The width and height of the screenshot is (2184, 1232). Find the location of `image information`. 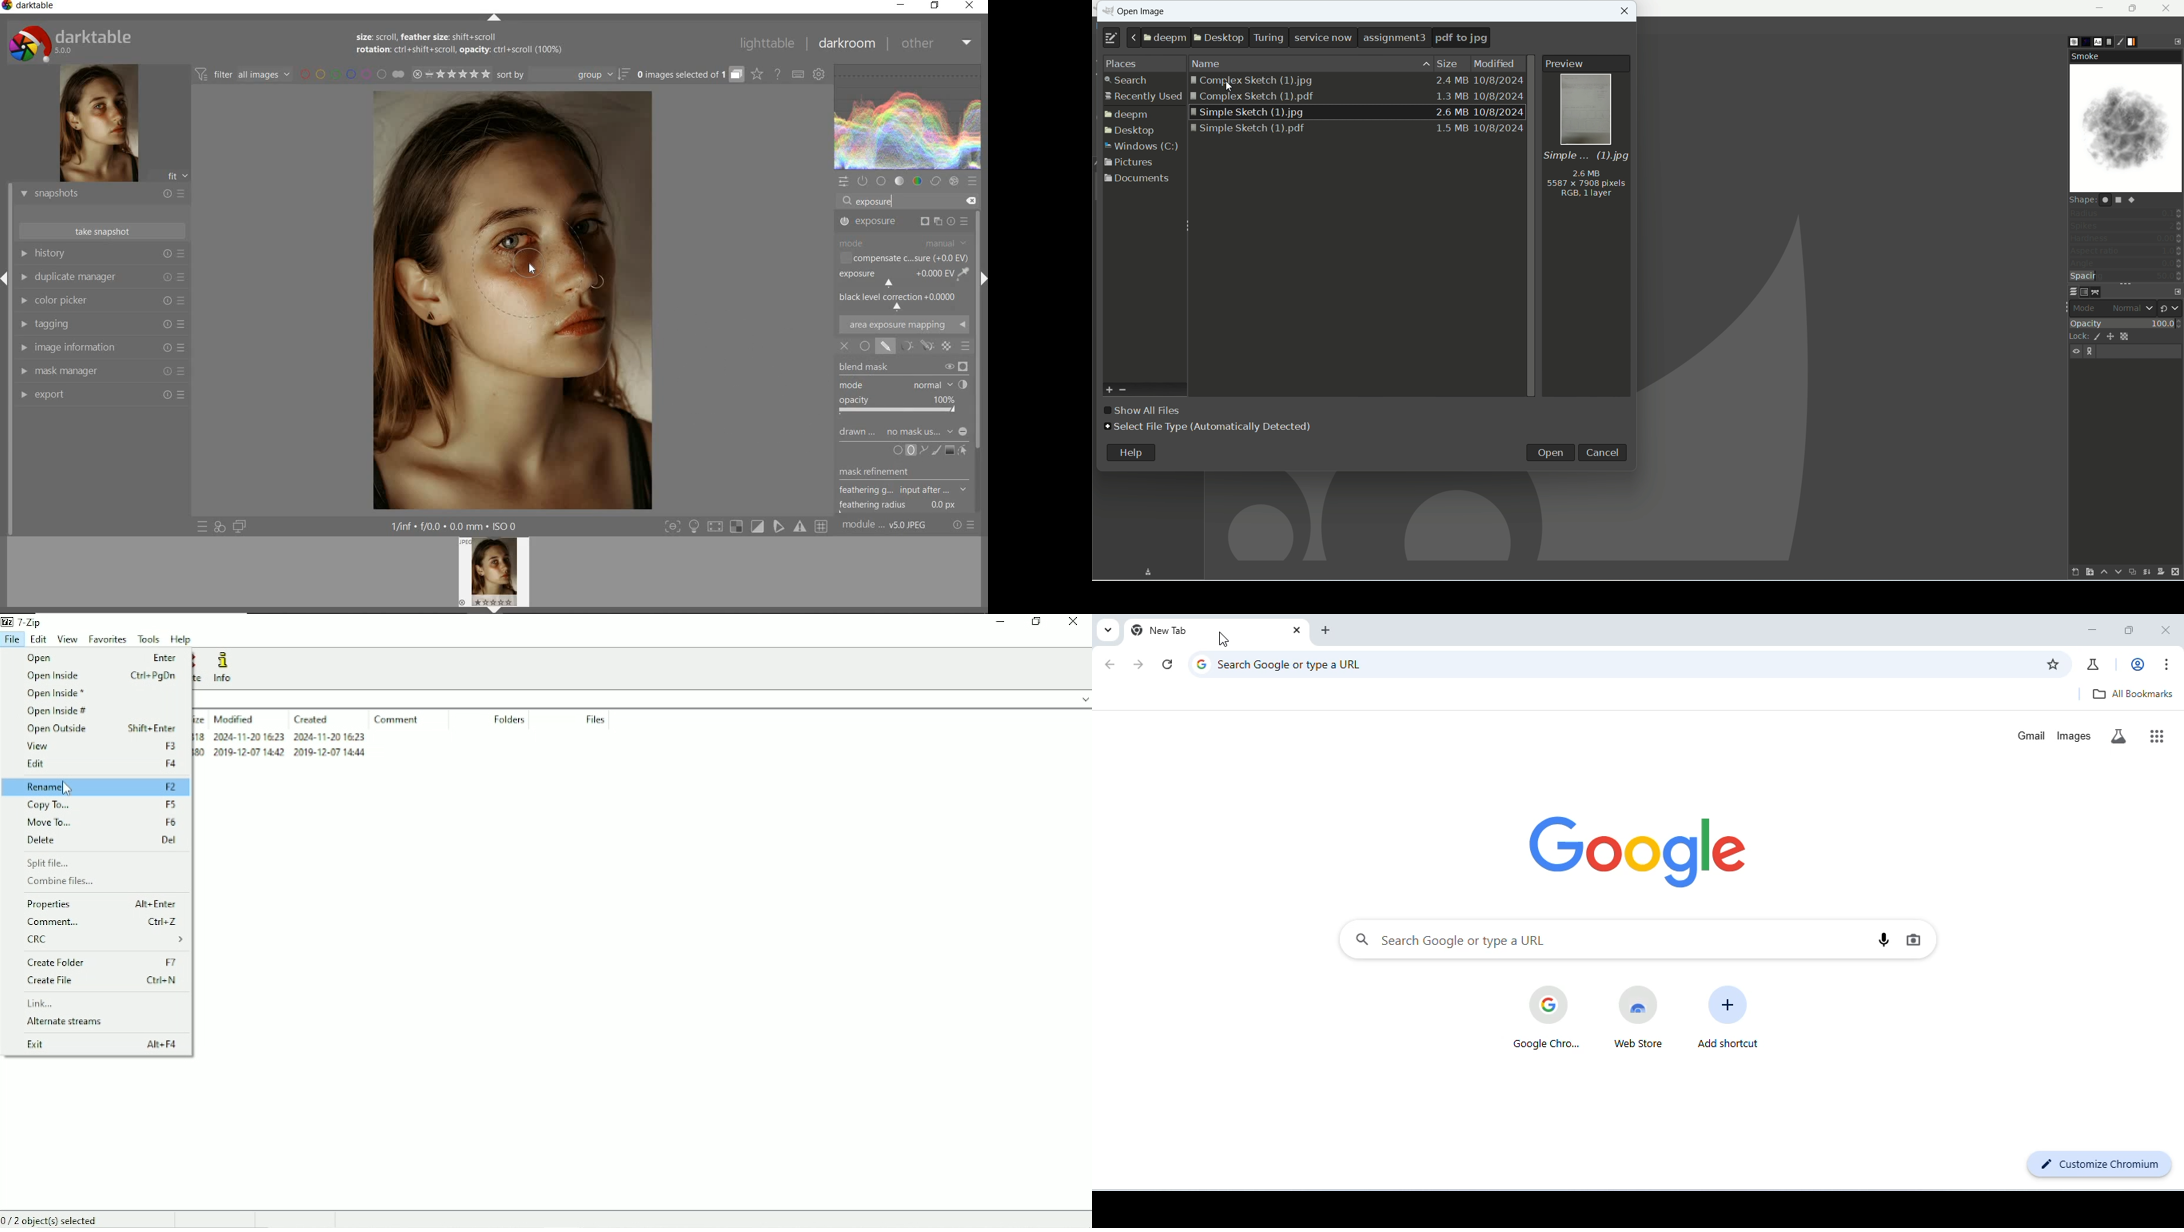

image information is located at coordinates (102, 347).